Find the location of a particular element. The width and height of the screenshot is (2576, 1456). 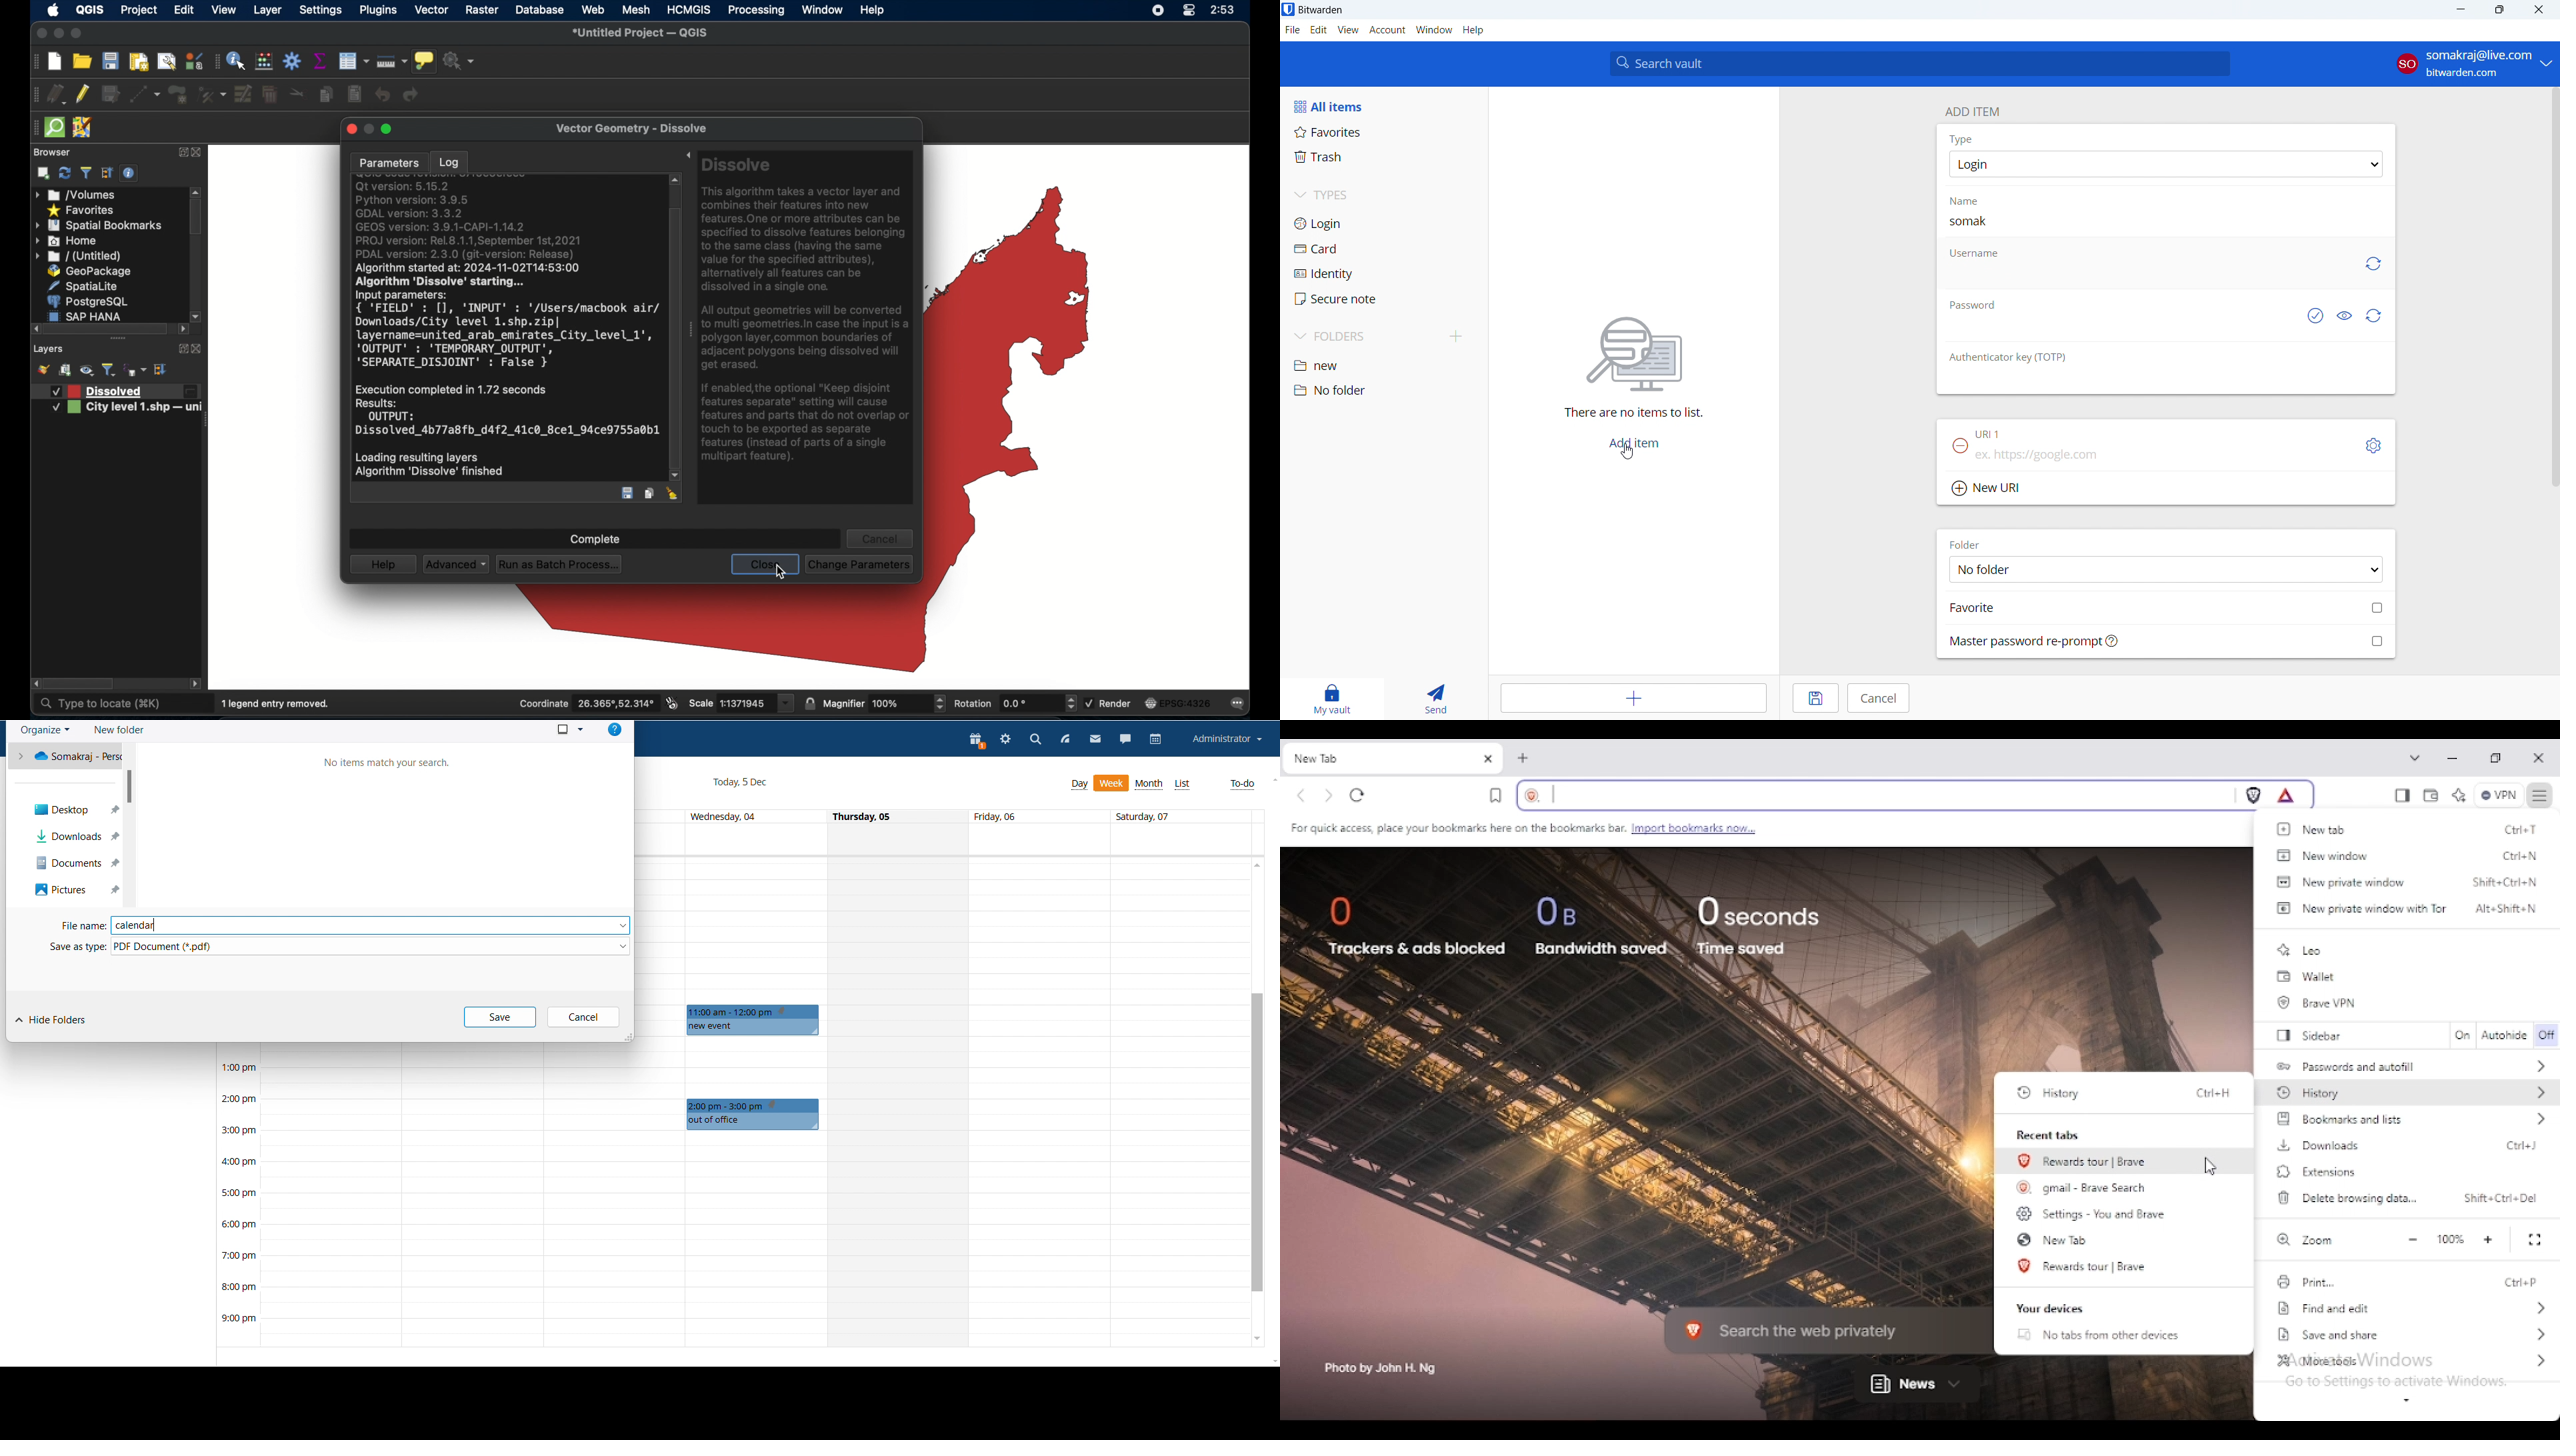

no tabs from other devices is located at coordinates (2098, 1335).